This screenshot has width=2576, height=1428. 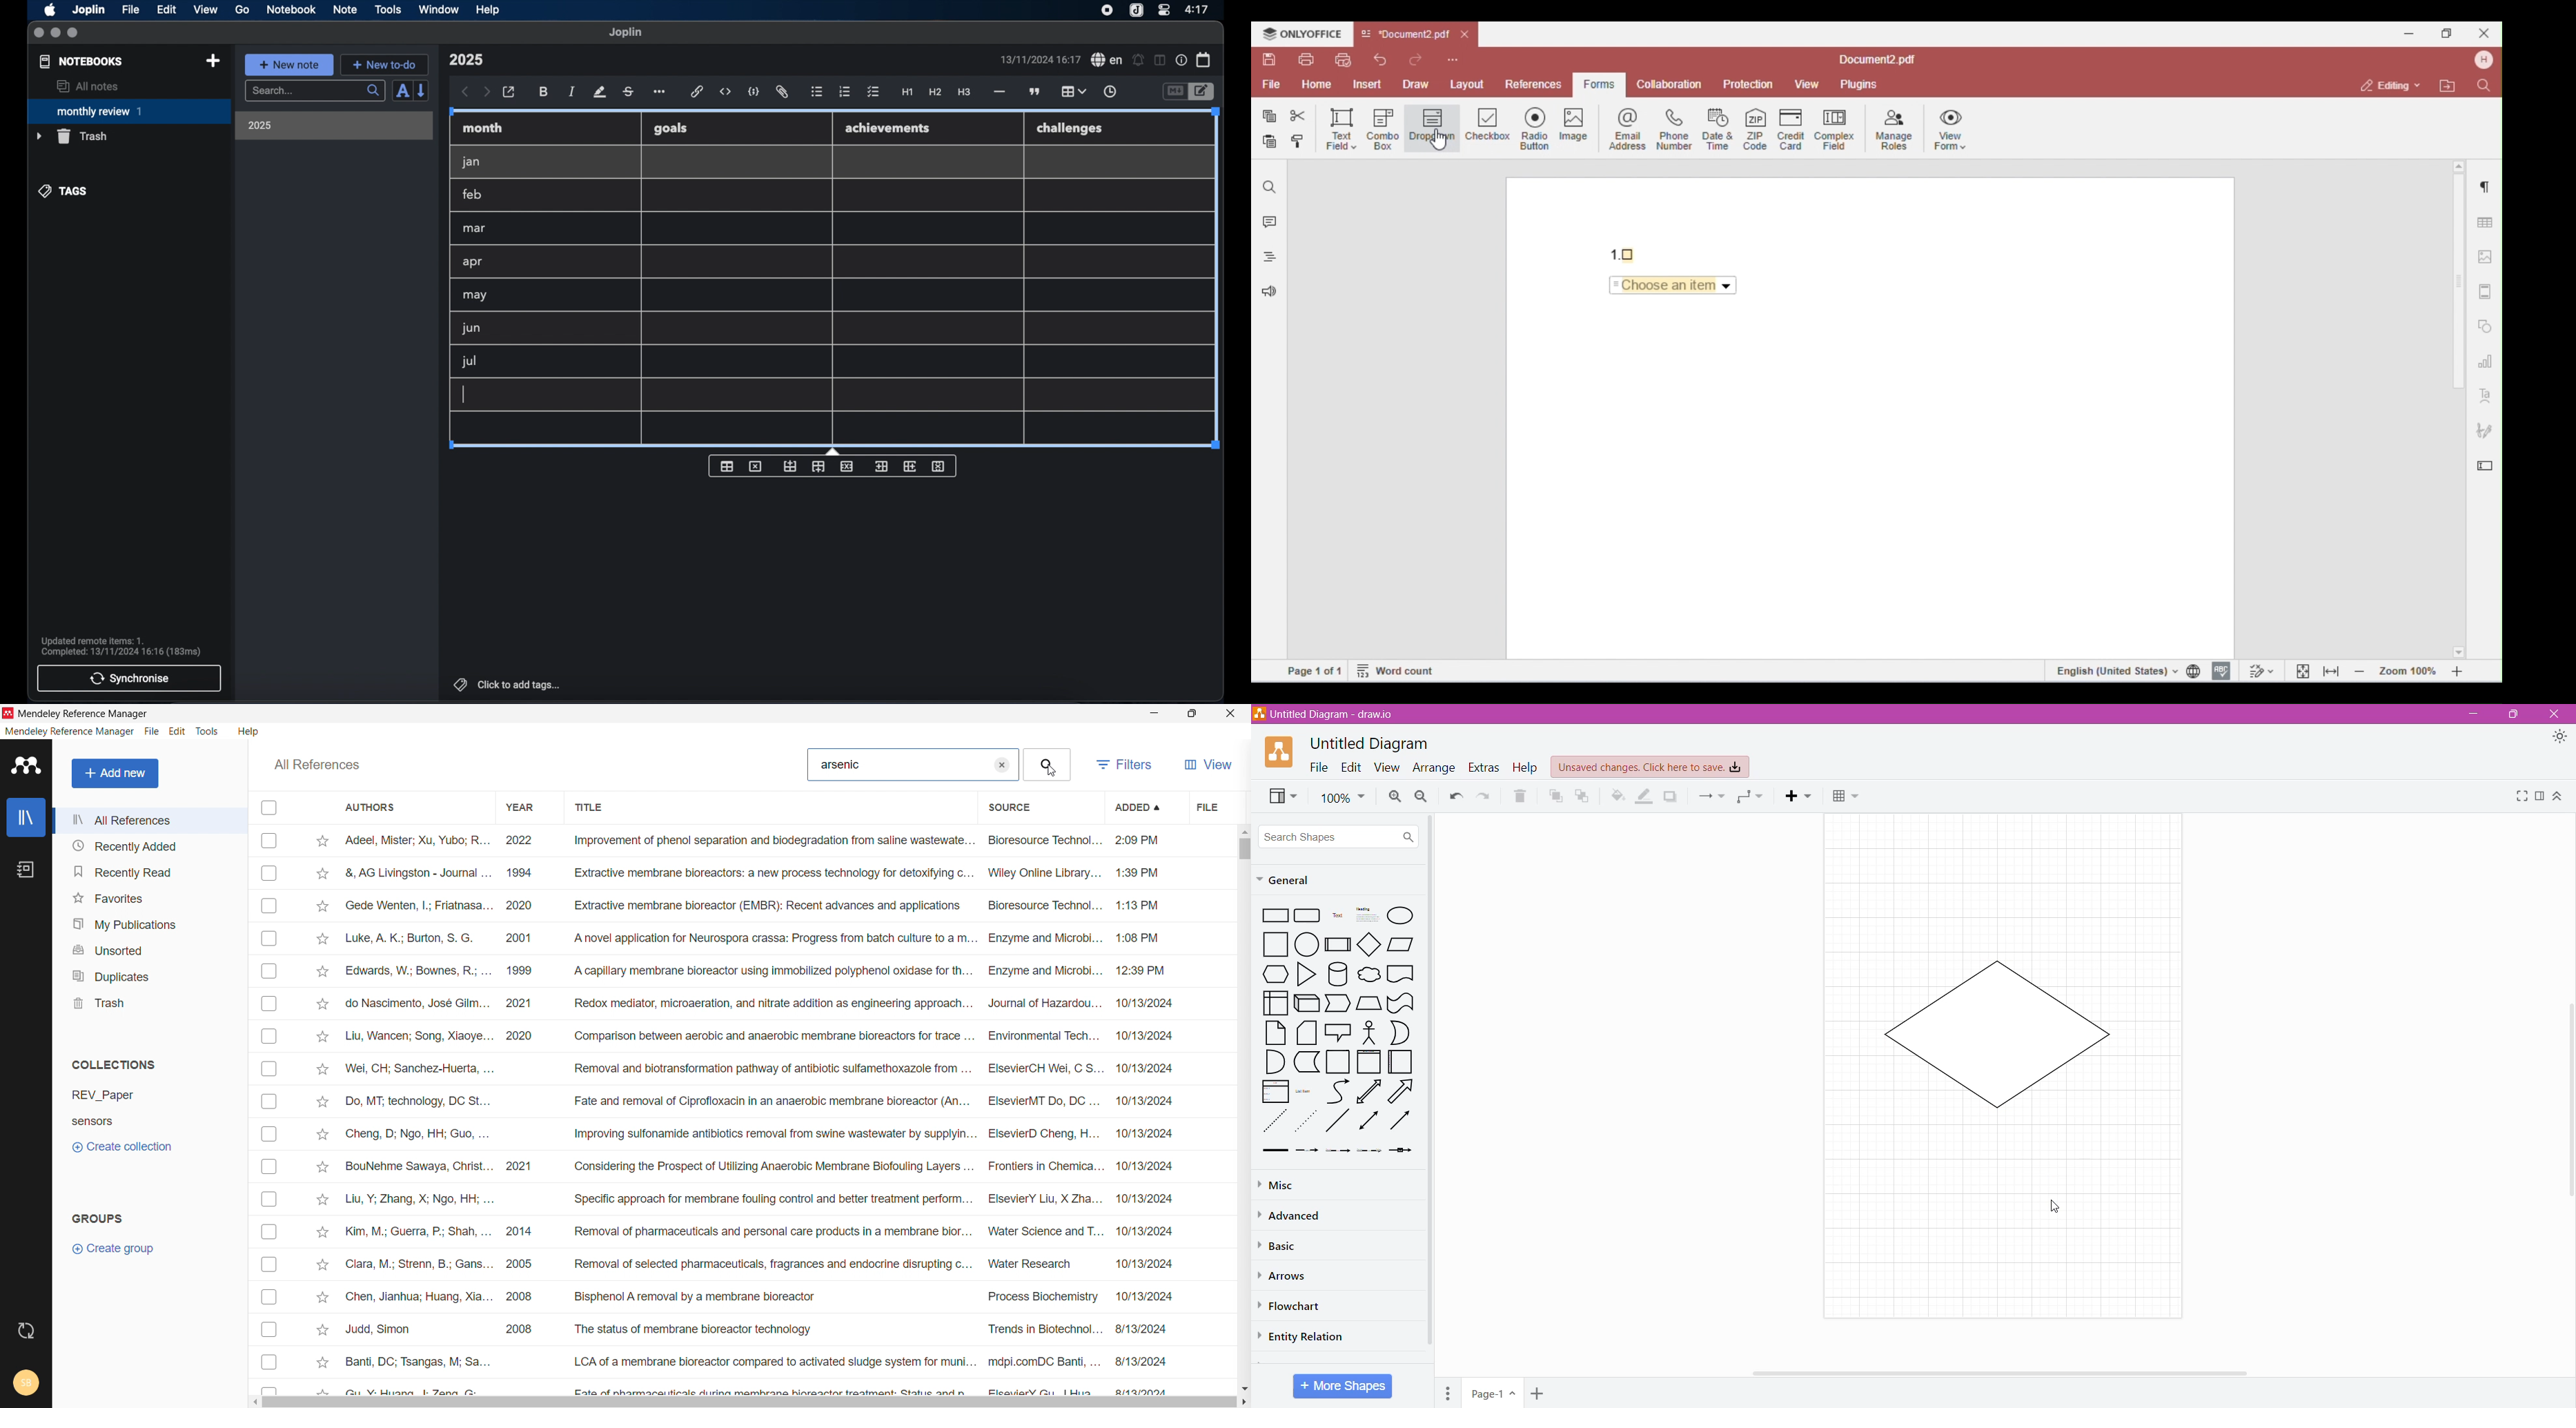 I want to click on 2025, so click(x=260, y=125).